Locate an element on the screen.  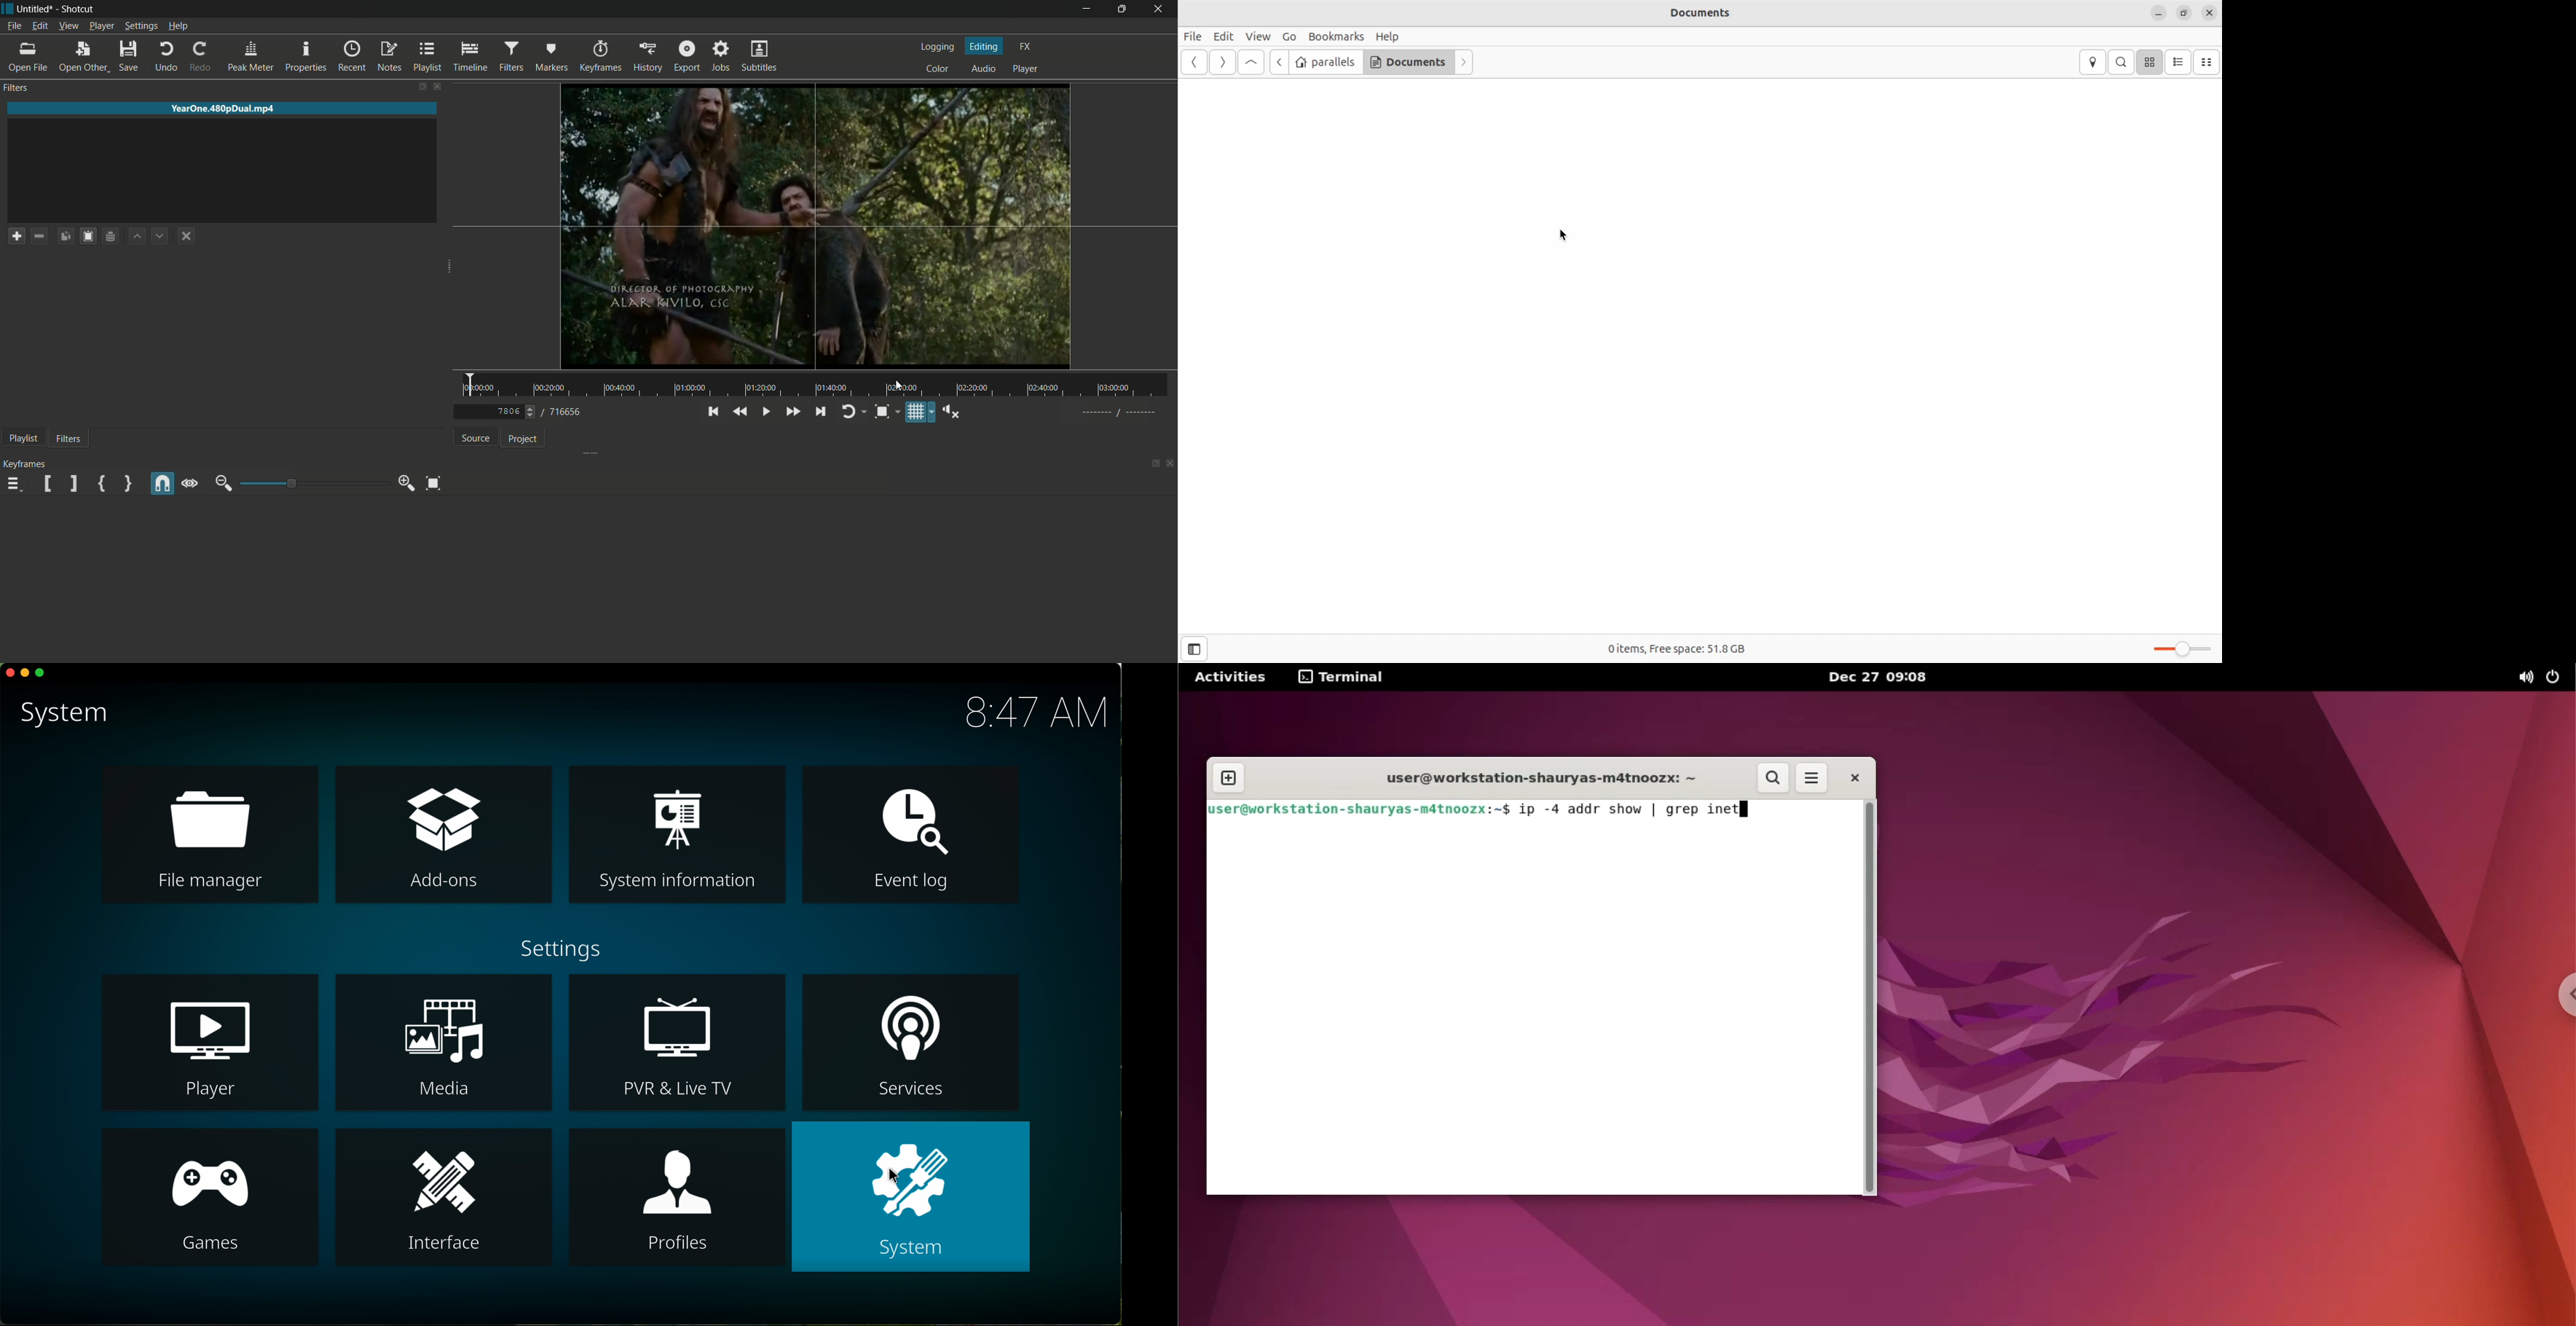
color is located at coordinates (938, 69).